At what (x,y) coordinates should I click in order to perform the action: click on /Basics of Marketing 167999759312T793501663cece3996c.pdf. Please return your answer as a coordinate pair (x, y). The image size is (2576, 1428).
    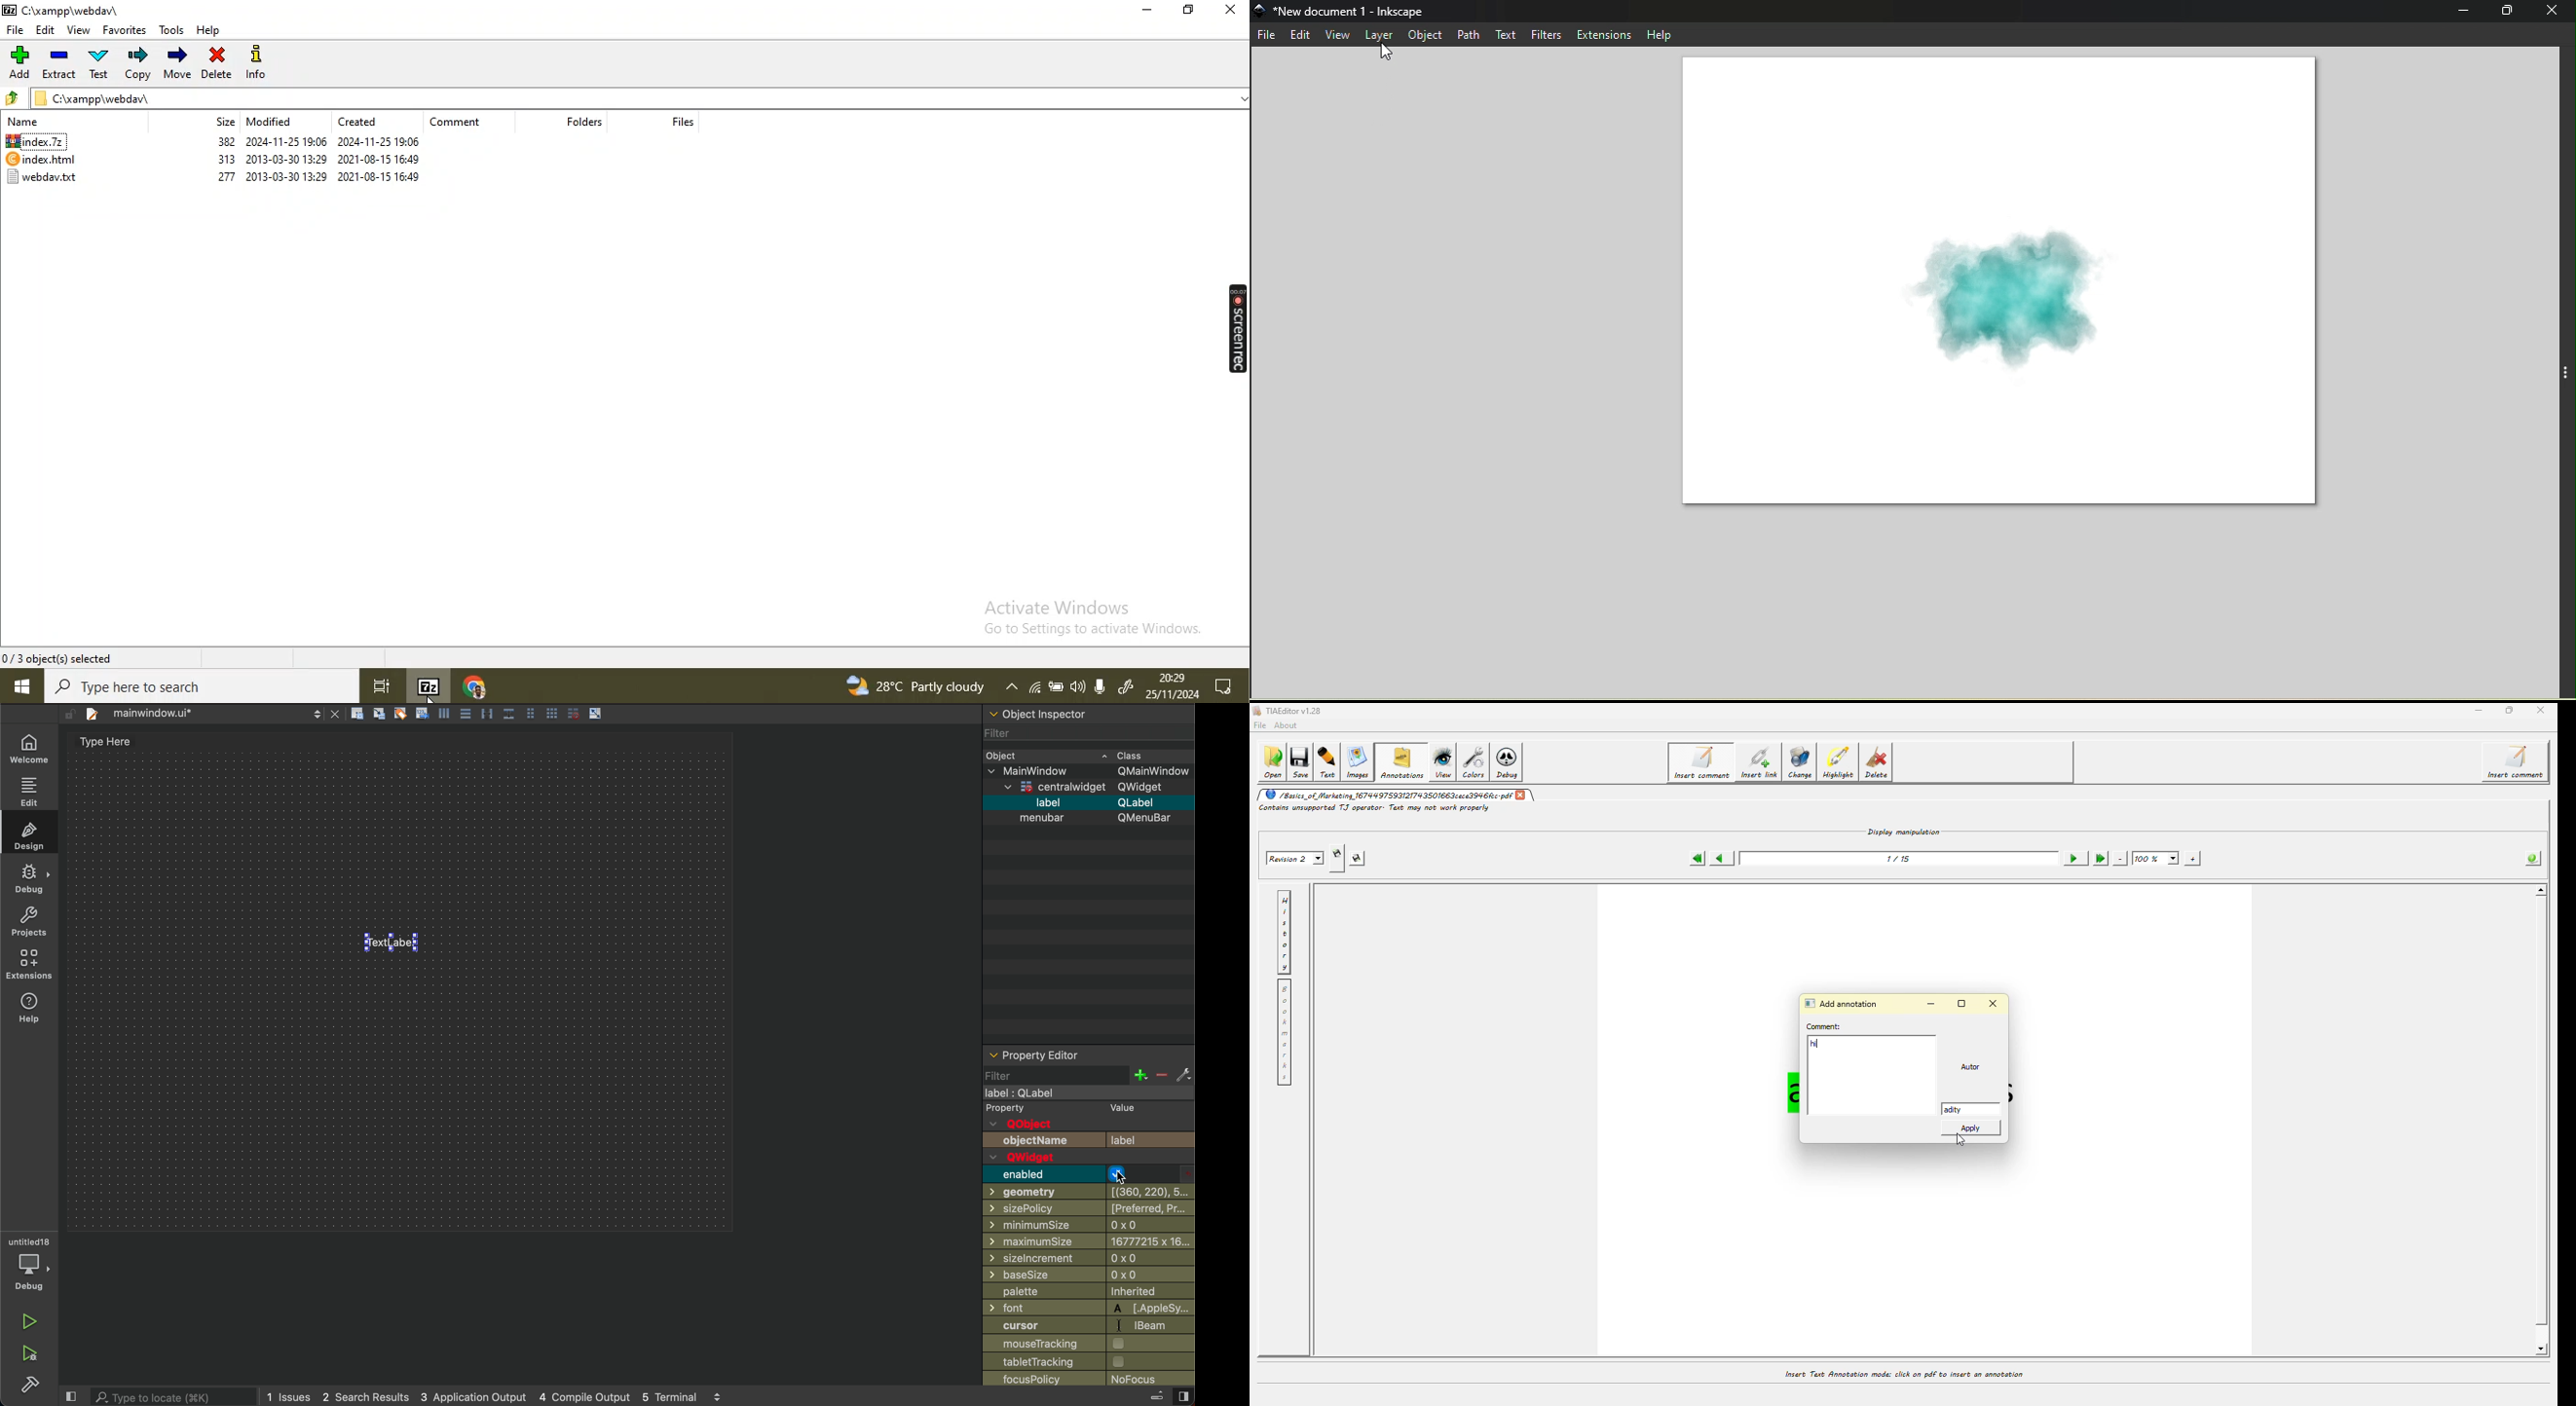
    Looking at the image, I should click on (1386, 794).